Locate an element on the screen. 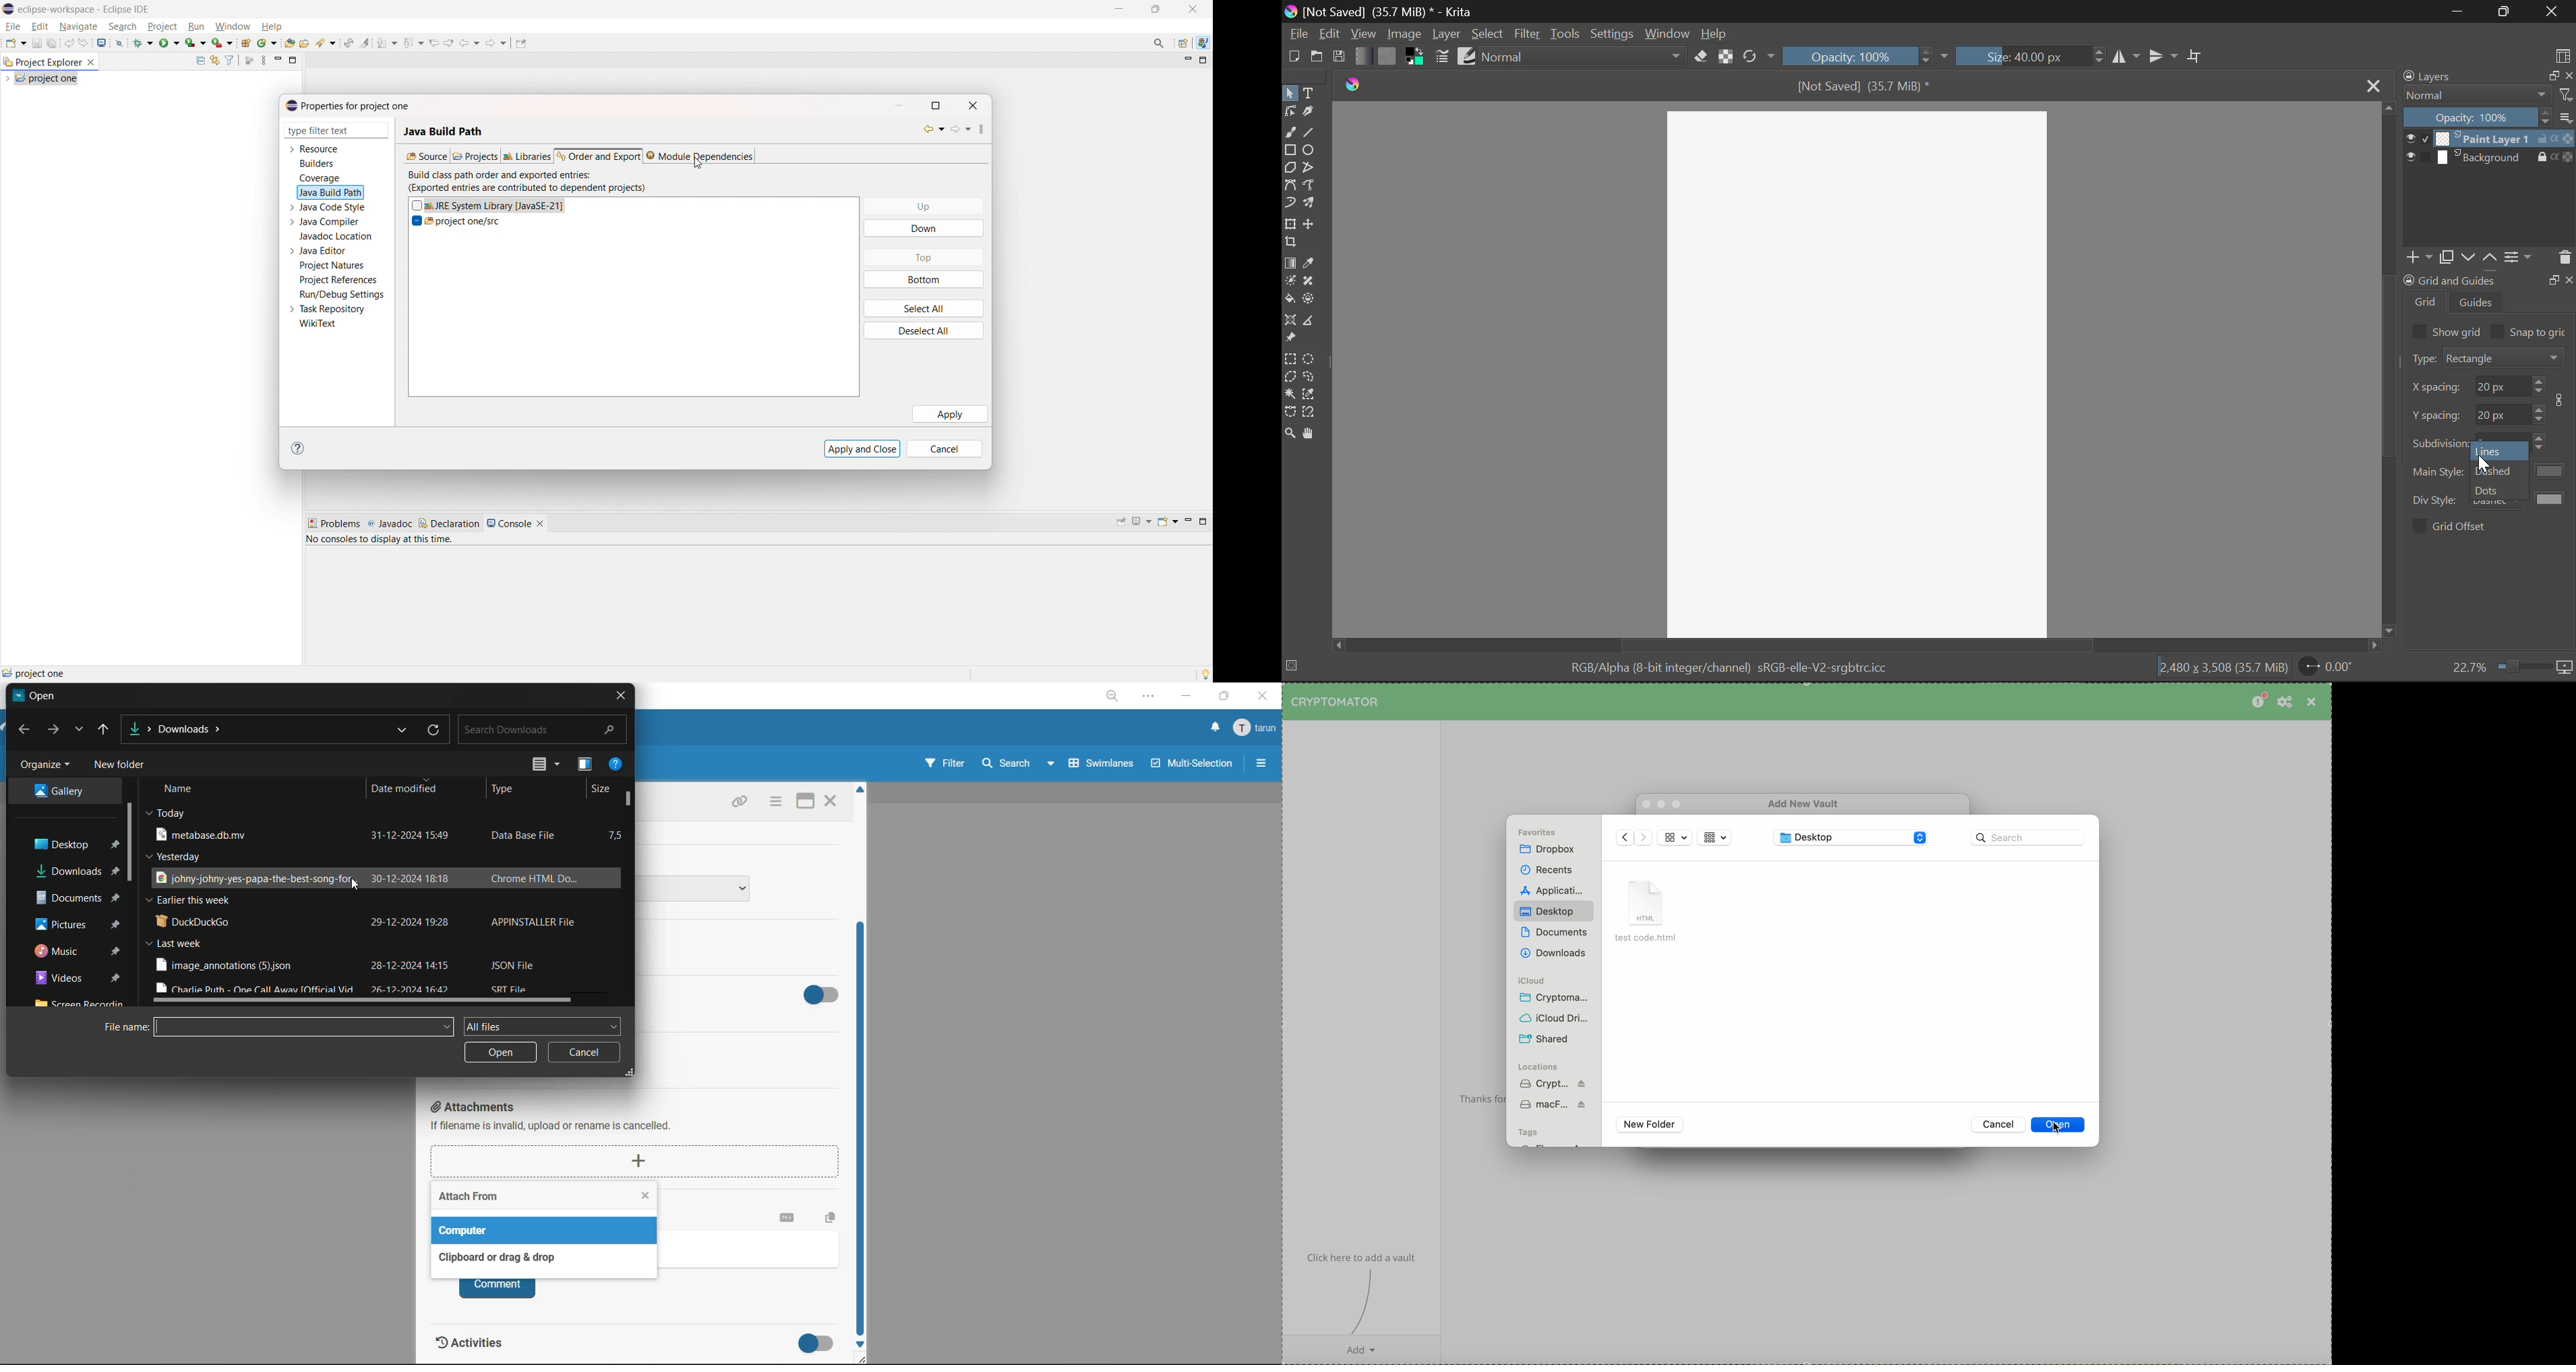 The width and height of the screenshot is (2576, 1372). Increase or decrease is located at coordinates (2541, 443).